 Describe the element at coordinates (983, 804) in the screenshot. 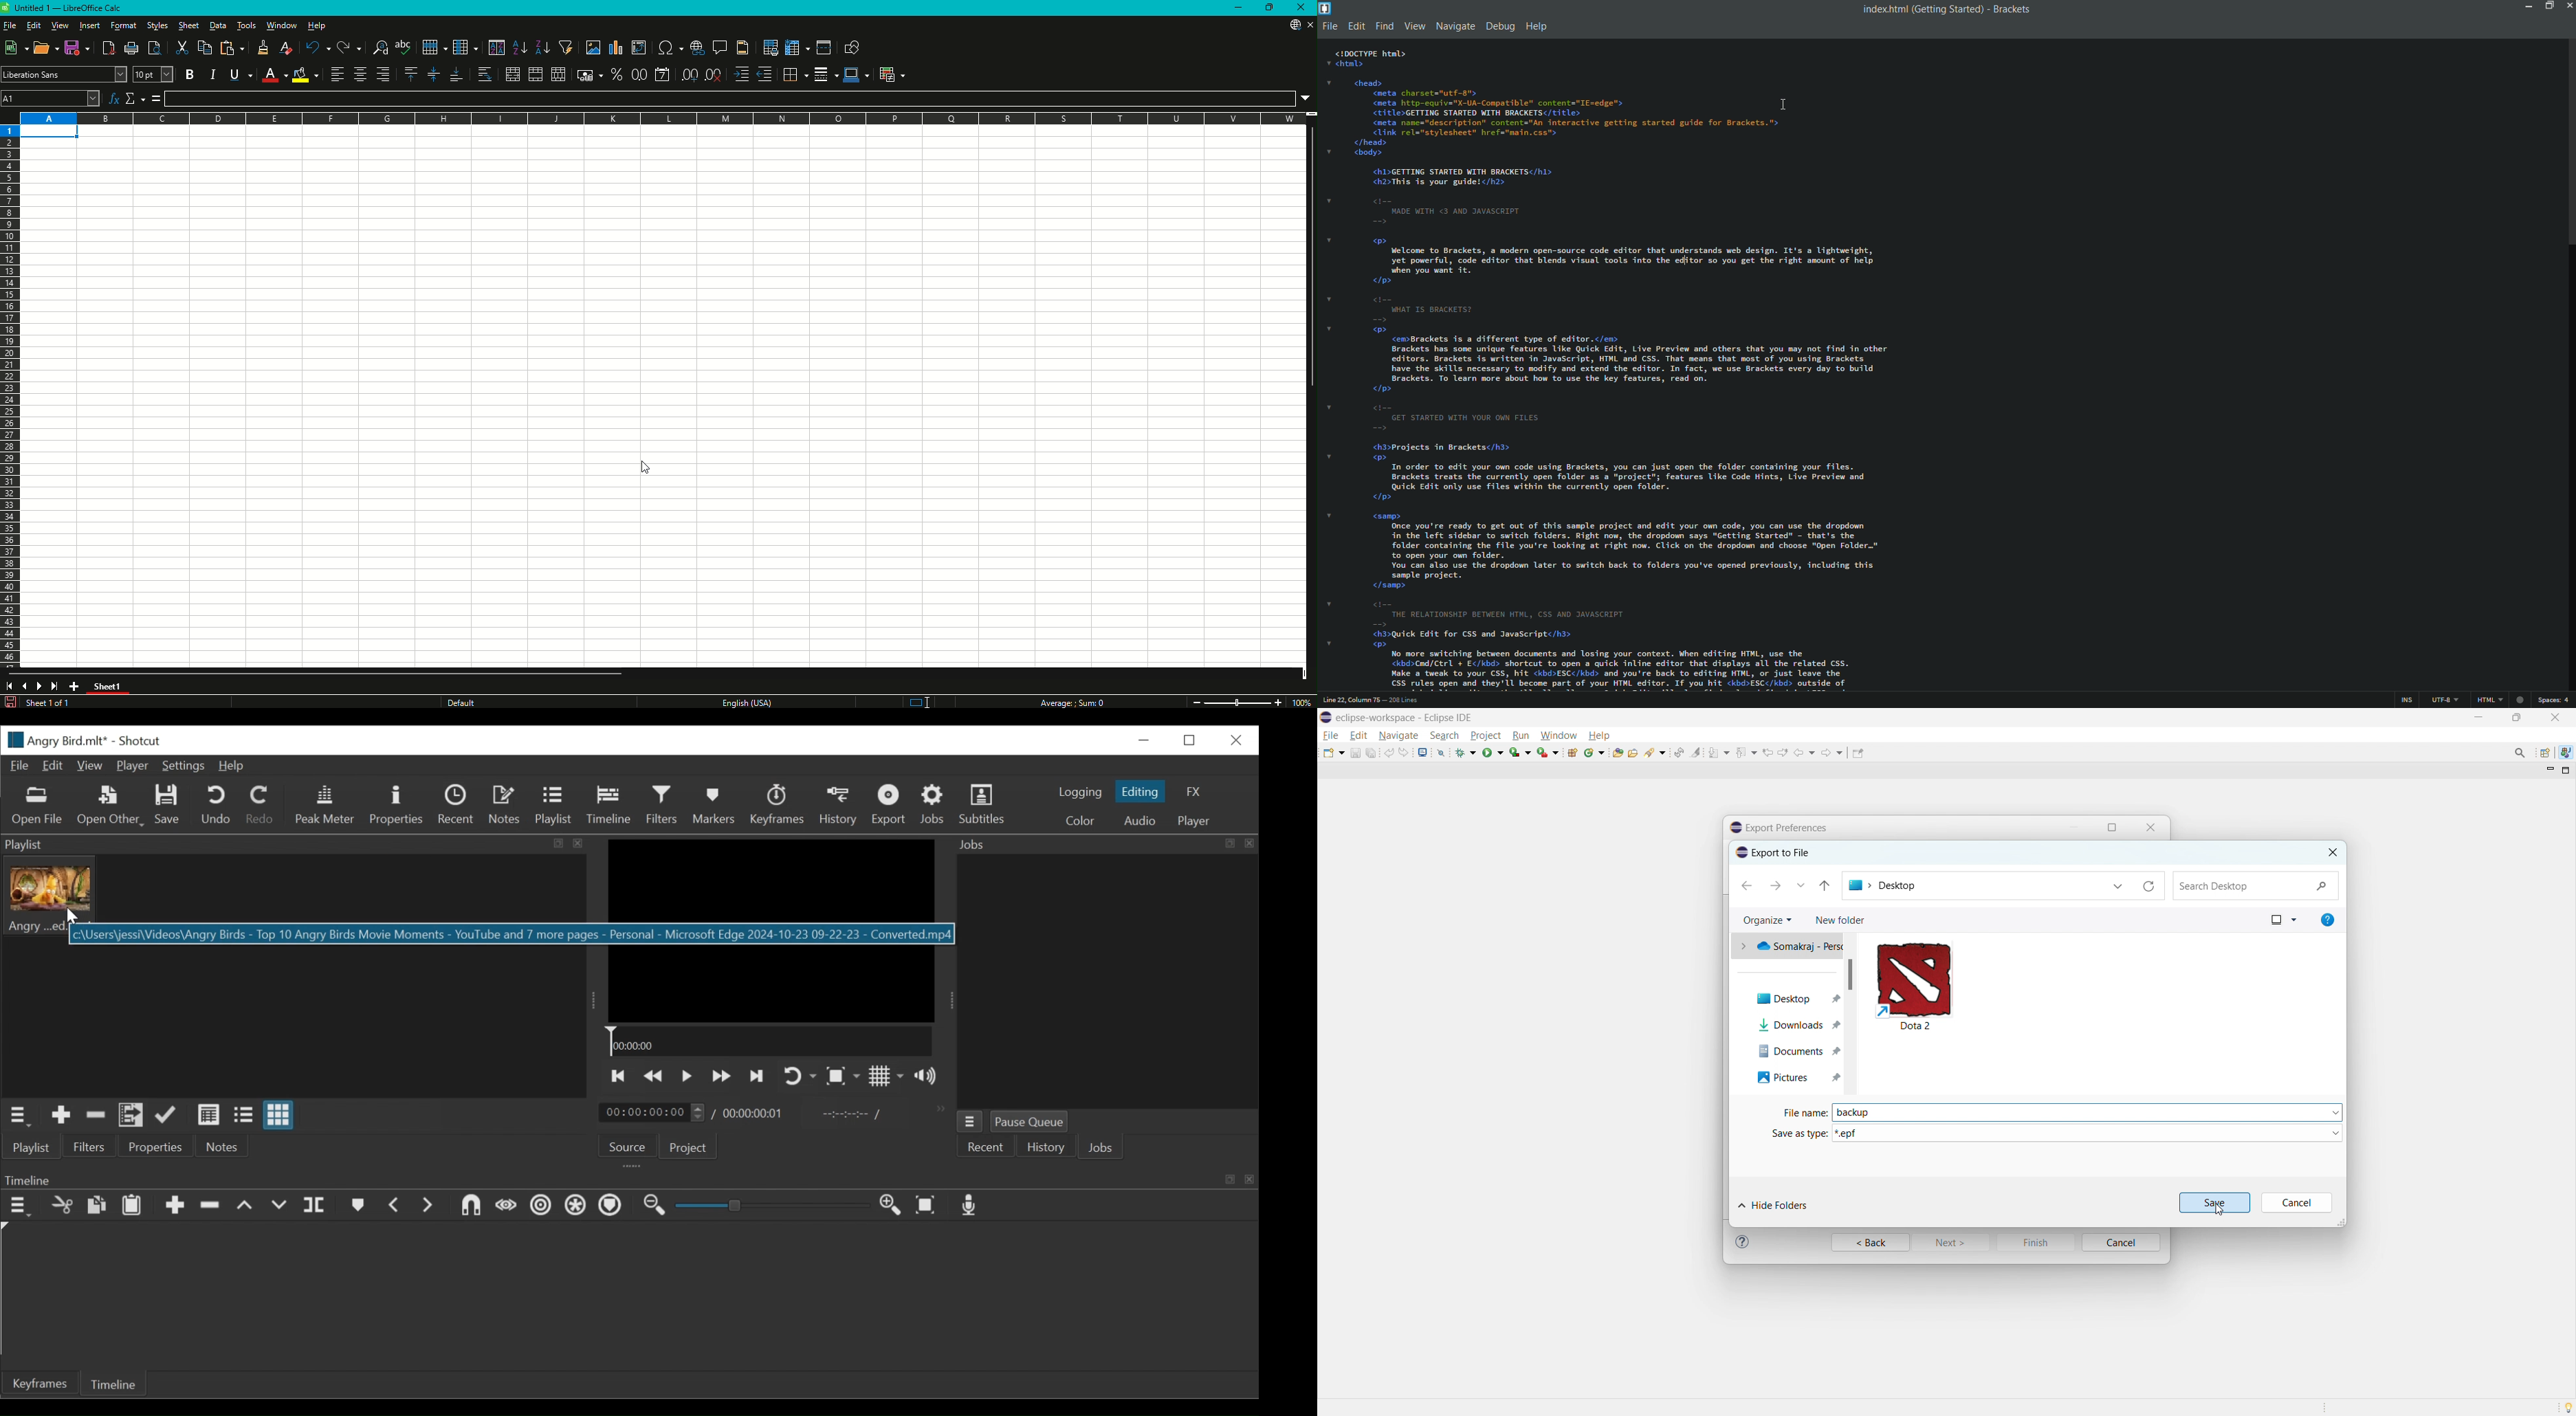

I see `Subtitles` at that location.